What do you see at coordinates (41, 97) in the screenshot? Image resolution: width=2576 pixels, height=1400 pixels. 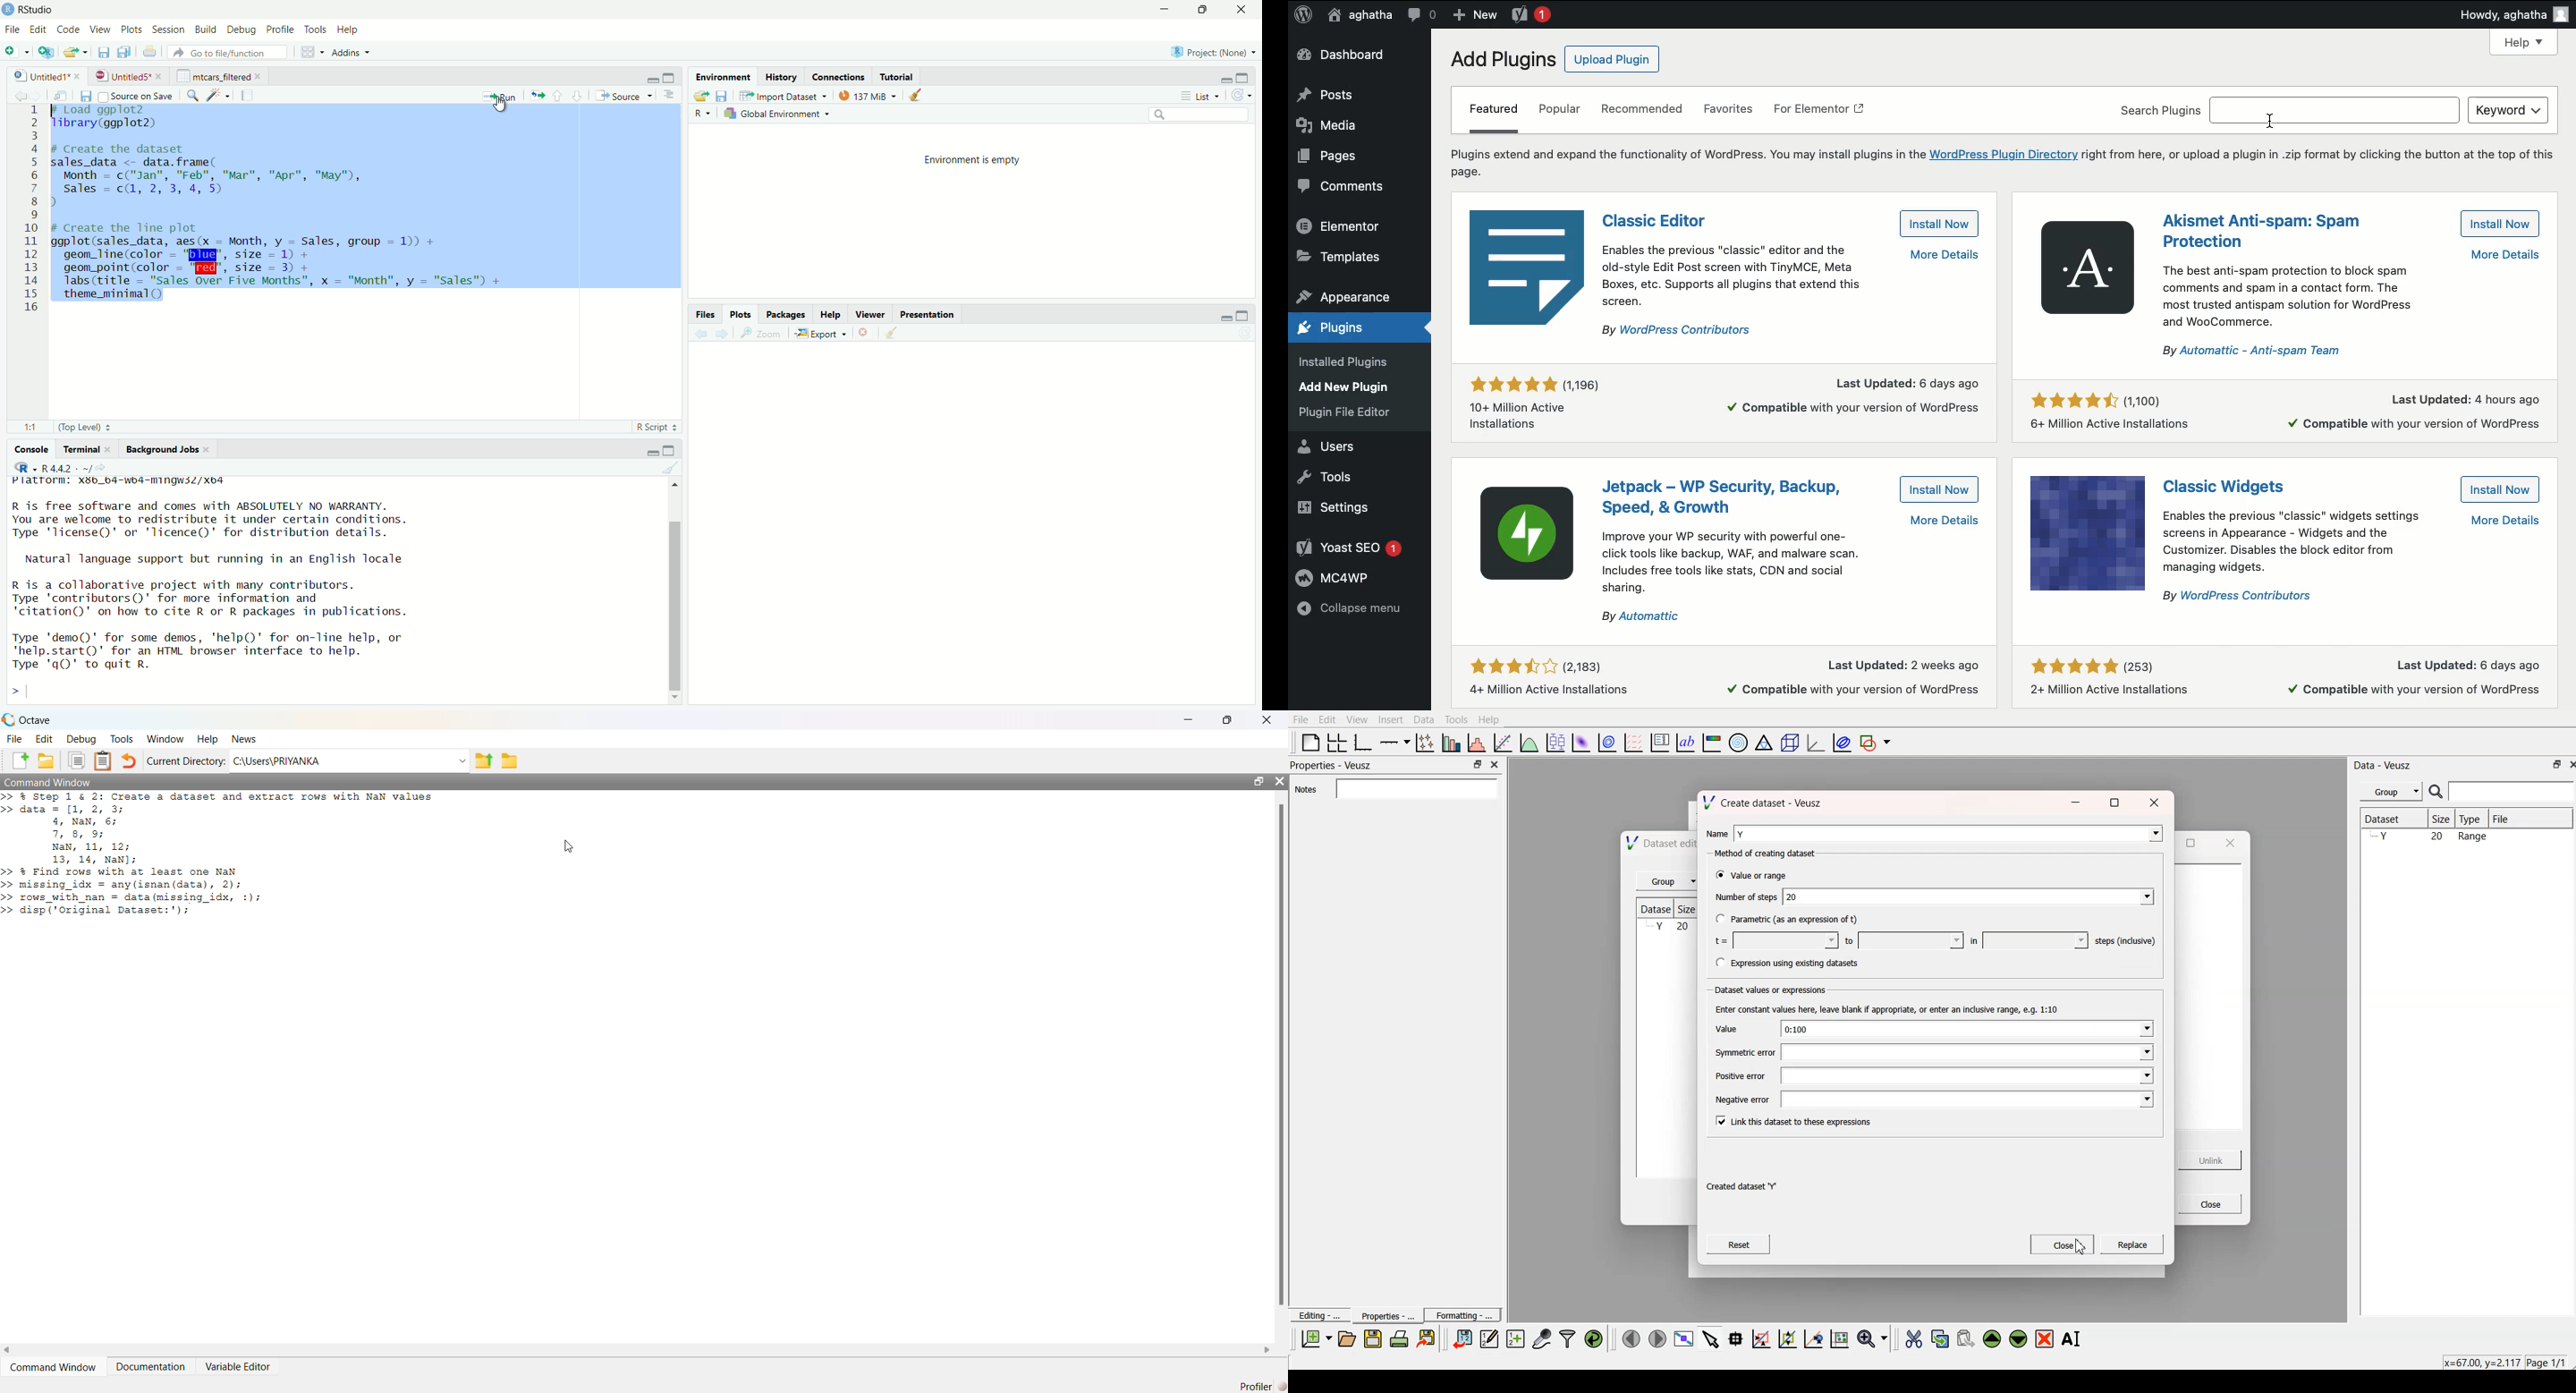 I see `forward` at bounding box center [41, 97].